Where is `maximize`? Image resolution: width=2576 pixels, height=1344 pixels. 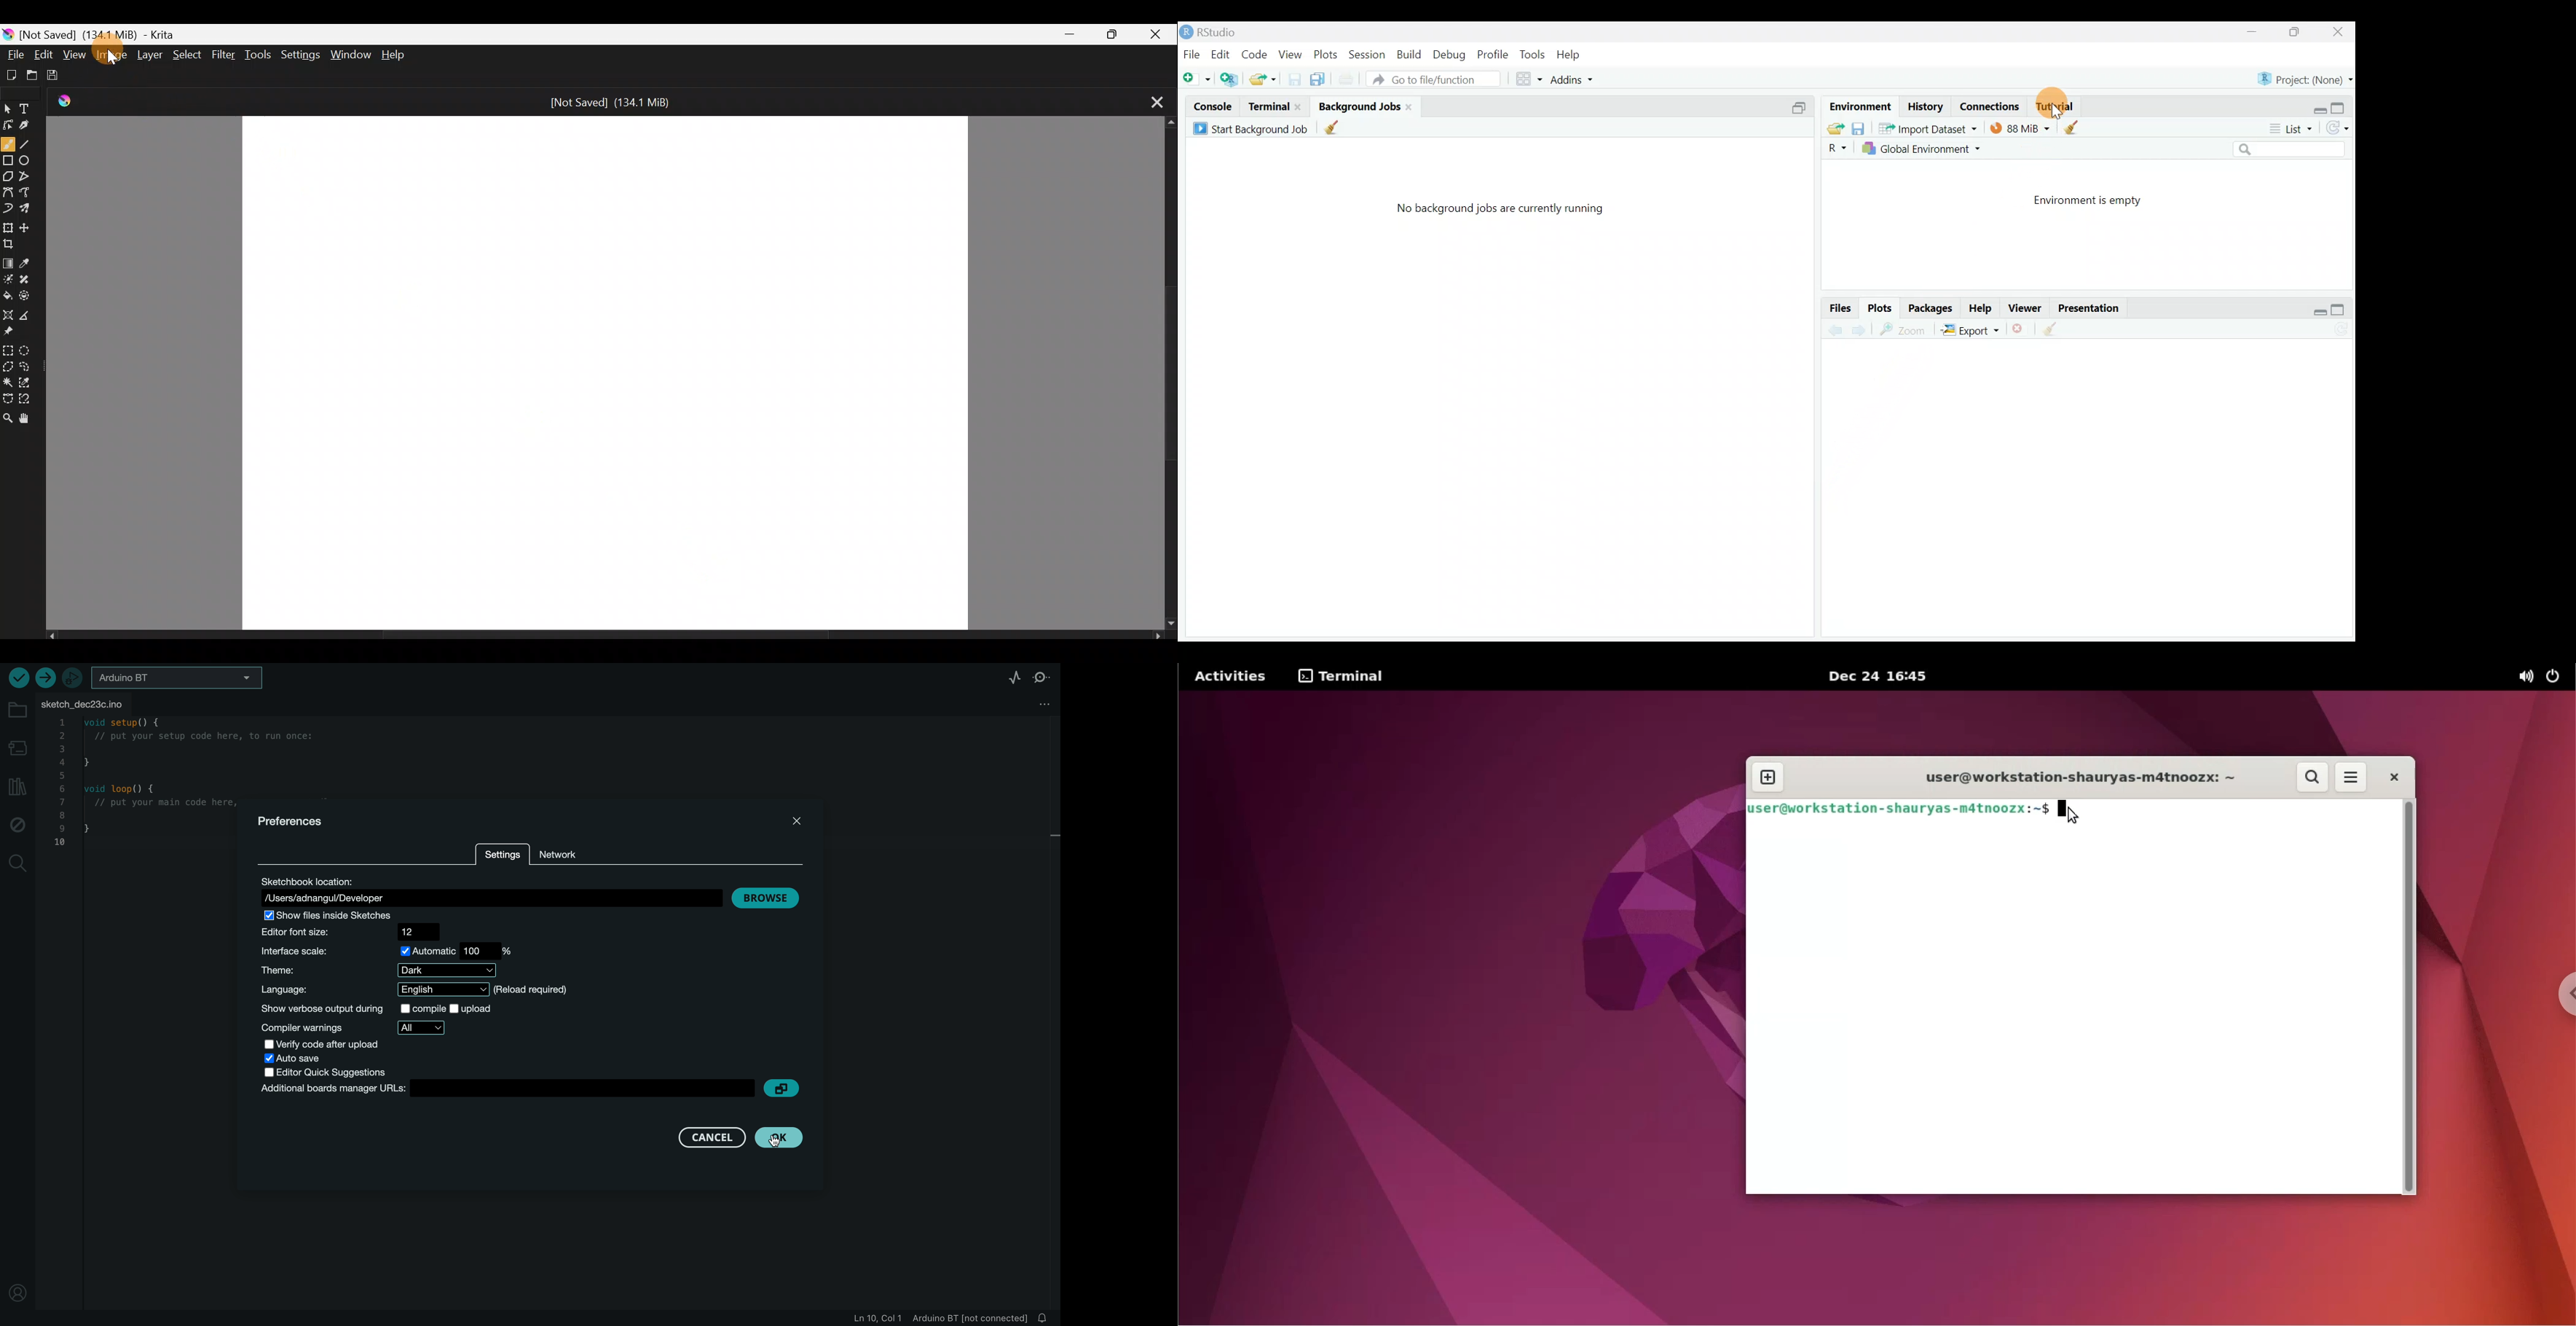
maximize is located at coordinates (2342, 308).